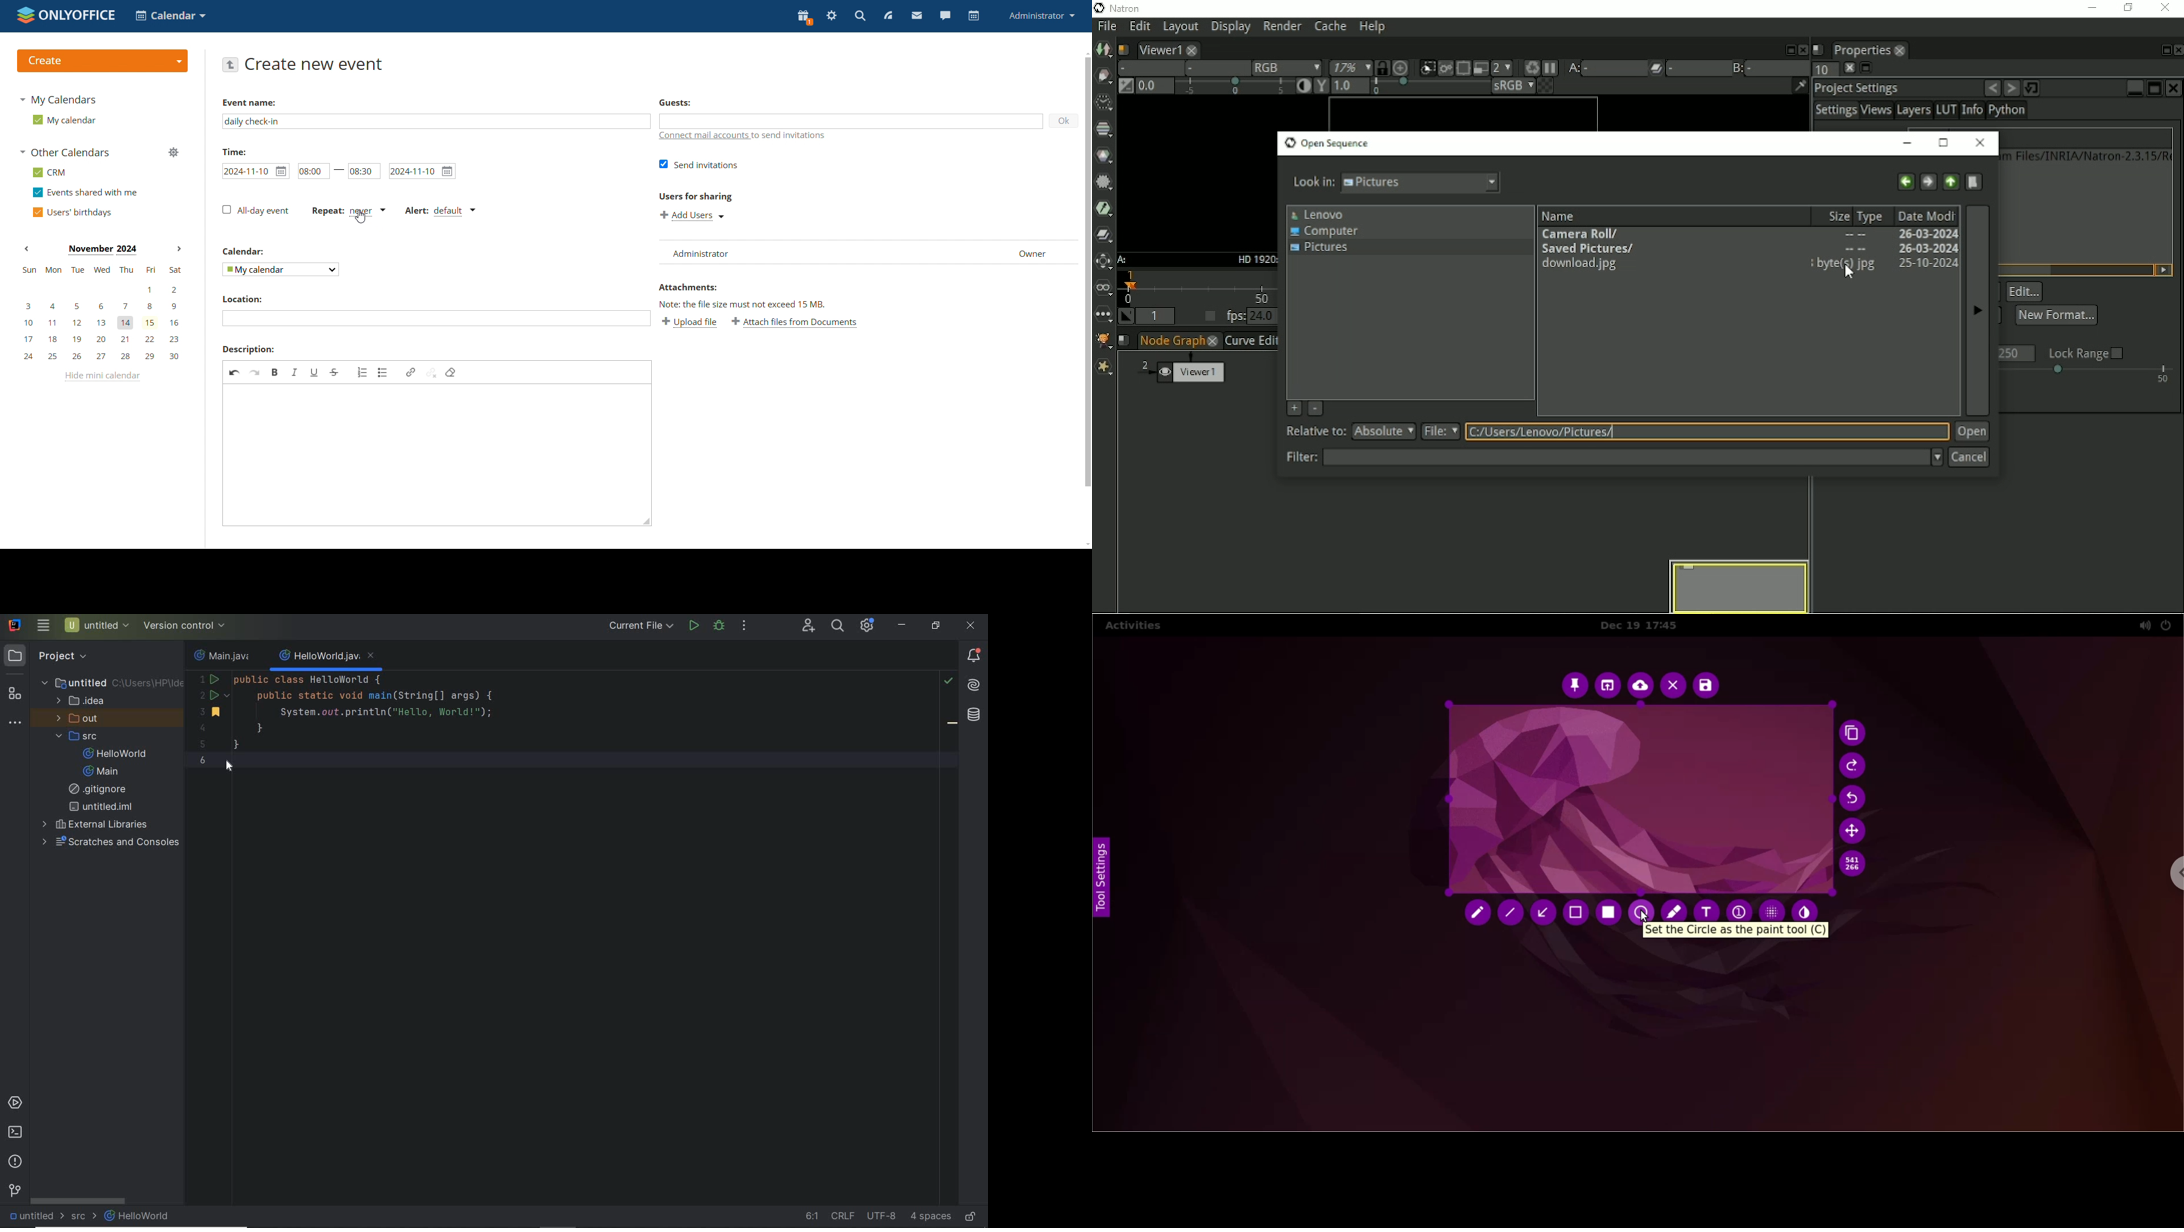 Image resolution: width=2184 pixels, height=1232 pixels. I want to click on main menu, so click(44, 625).